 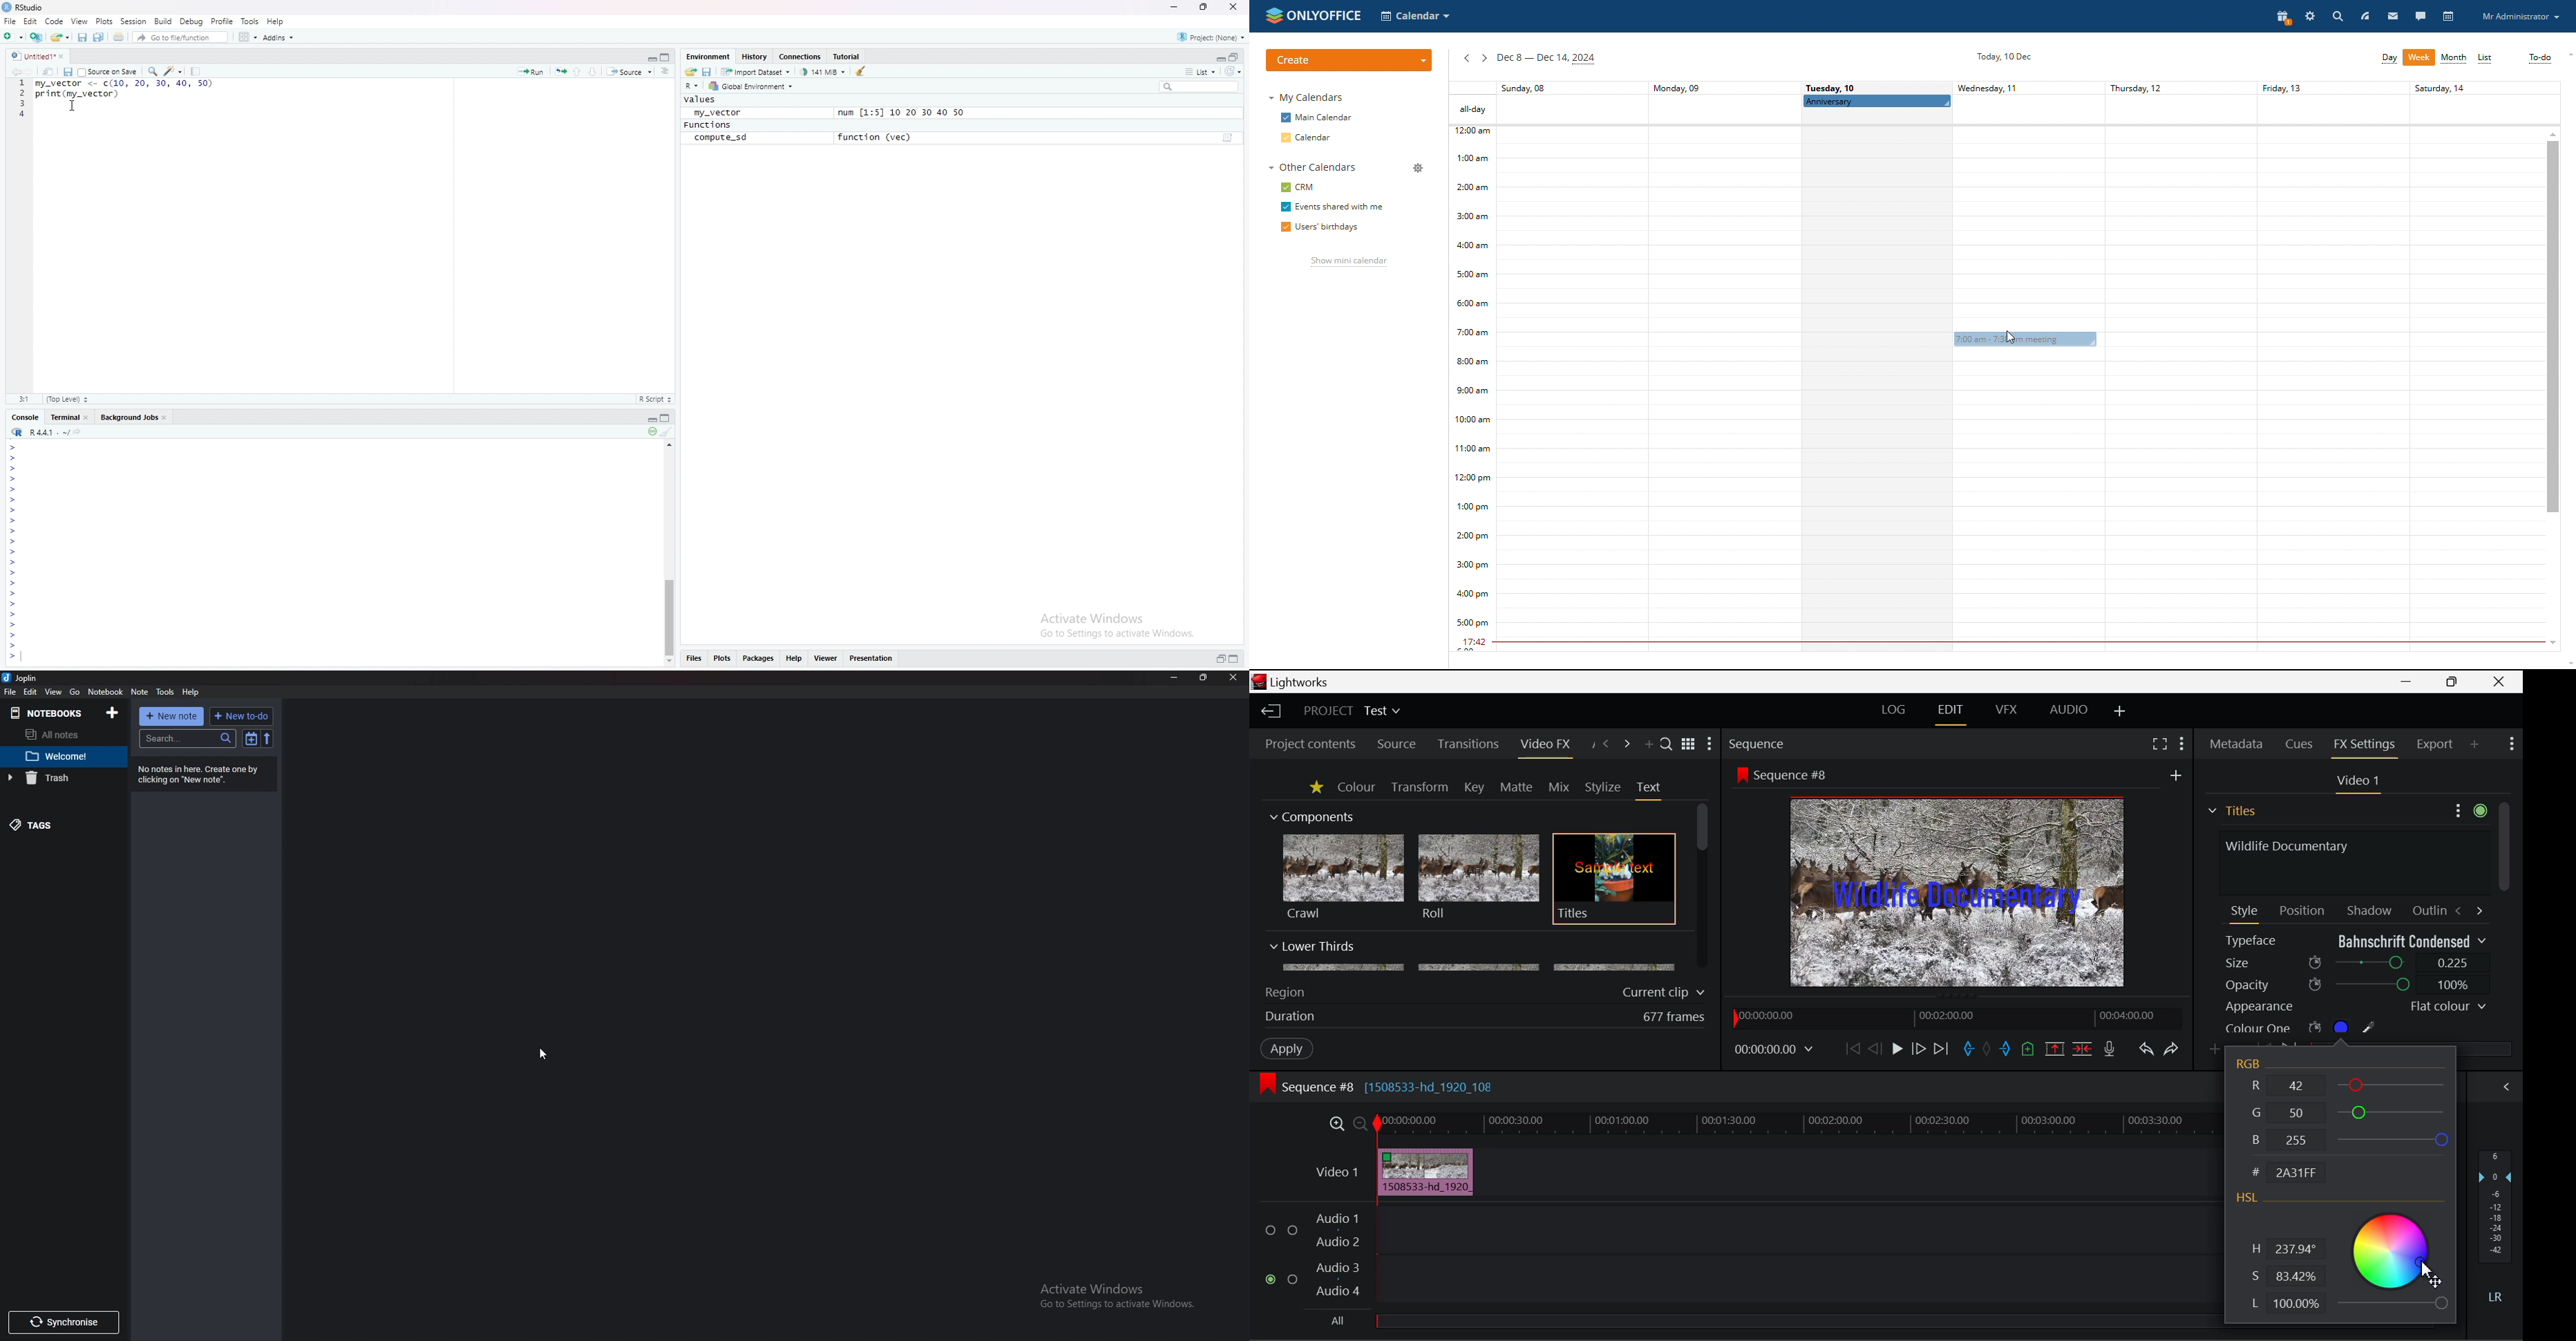 What do you see at coordinates (24, 417) in the screenshot?
I see `Console` at bounding box center [24, 417].